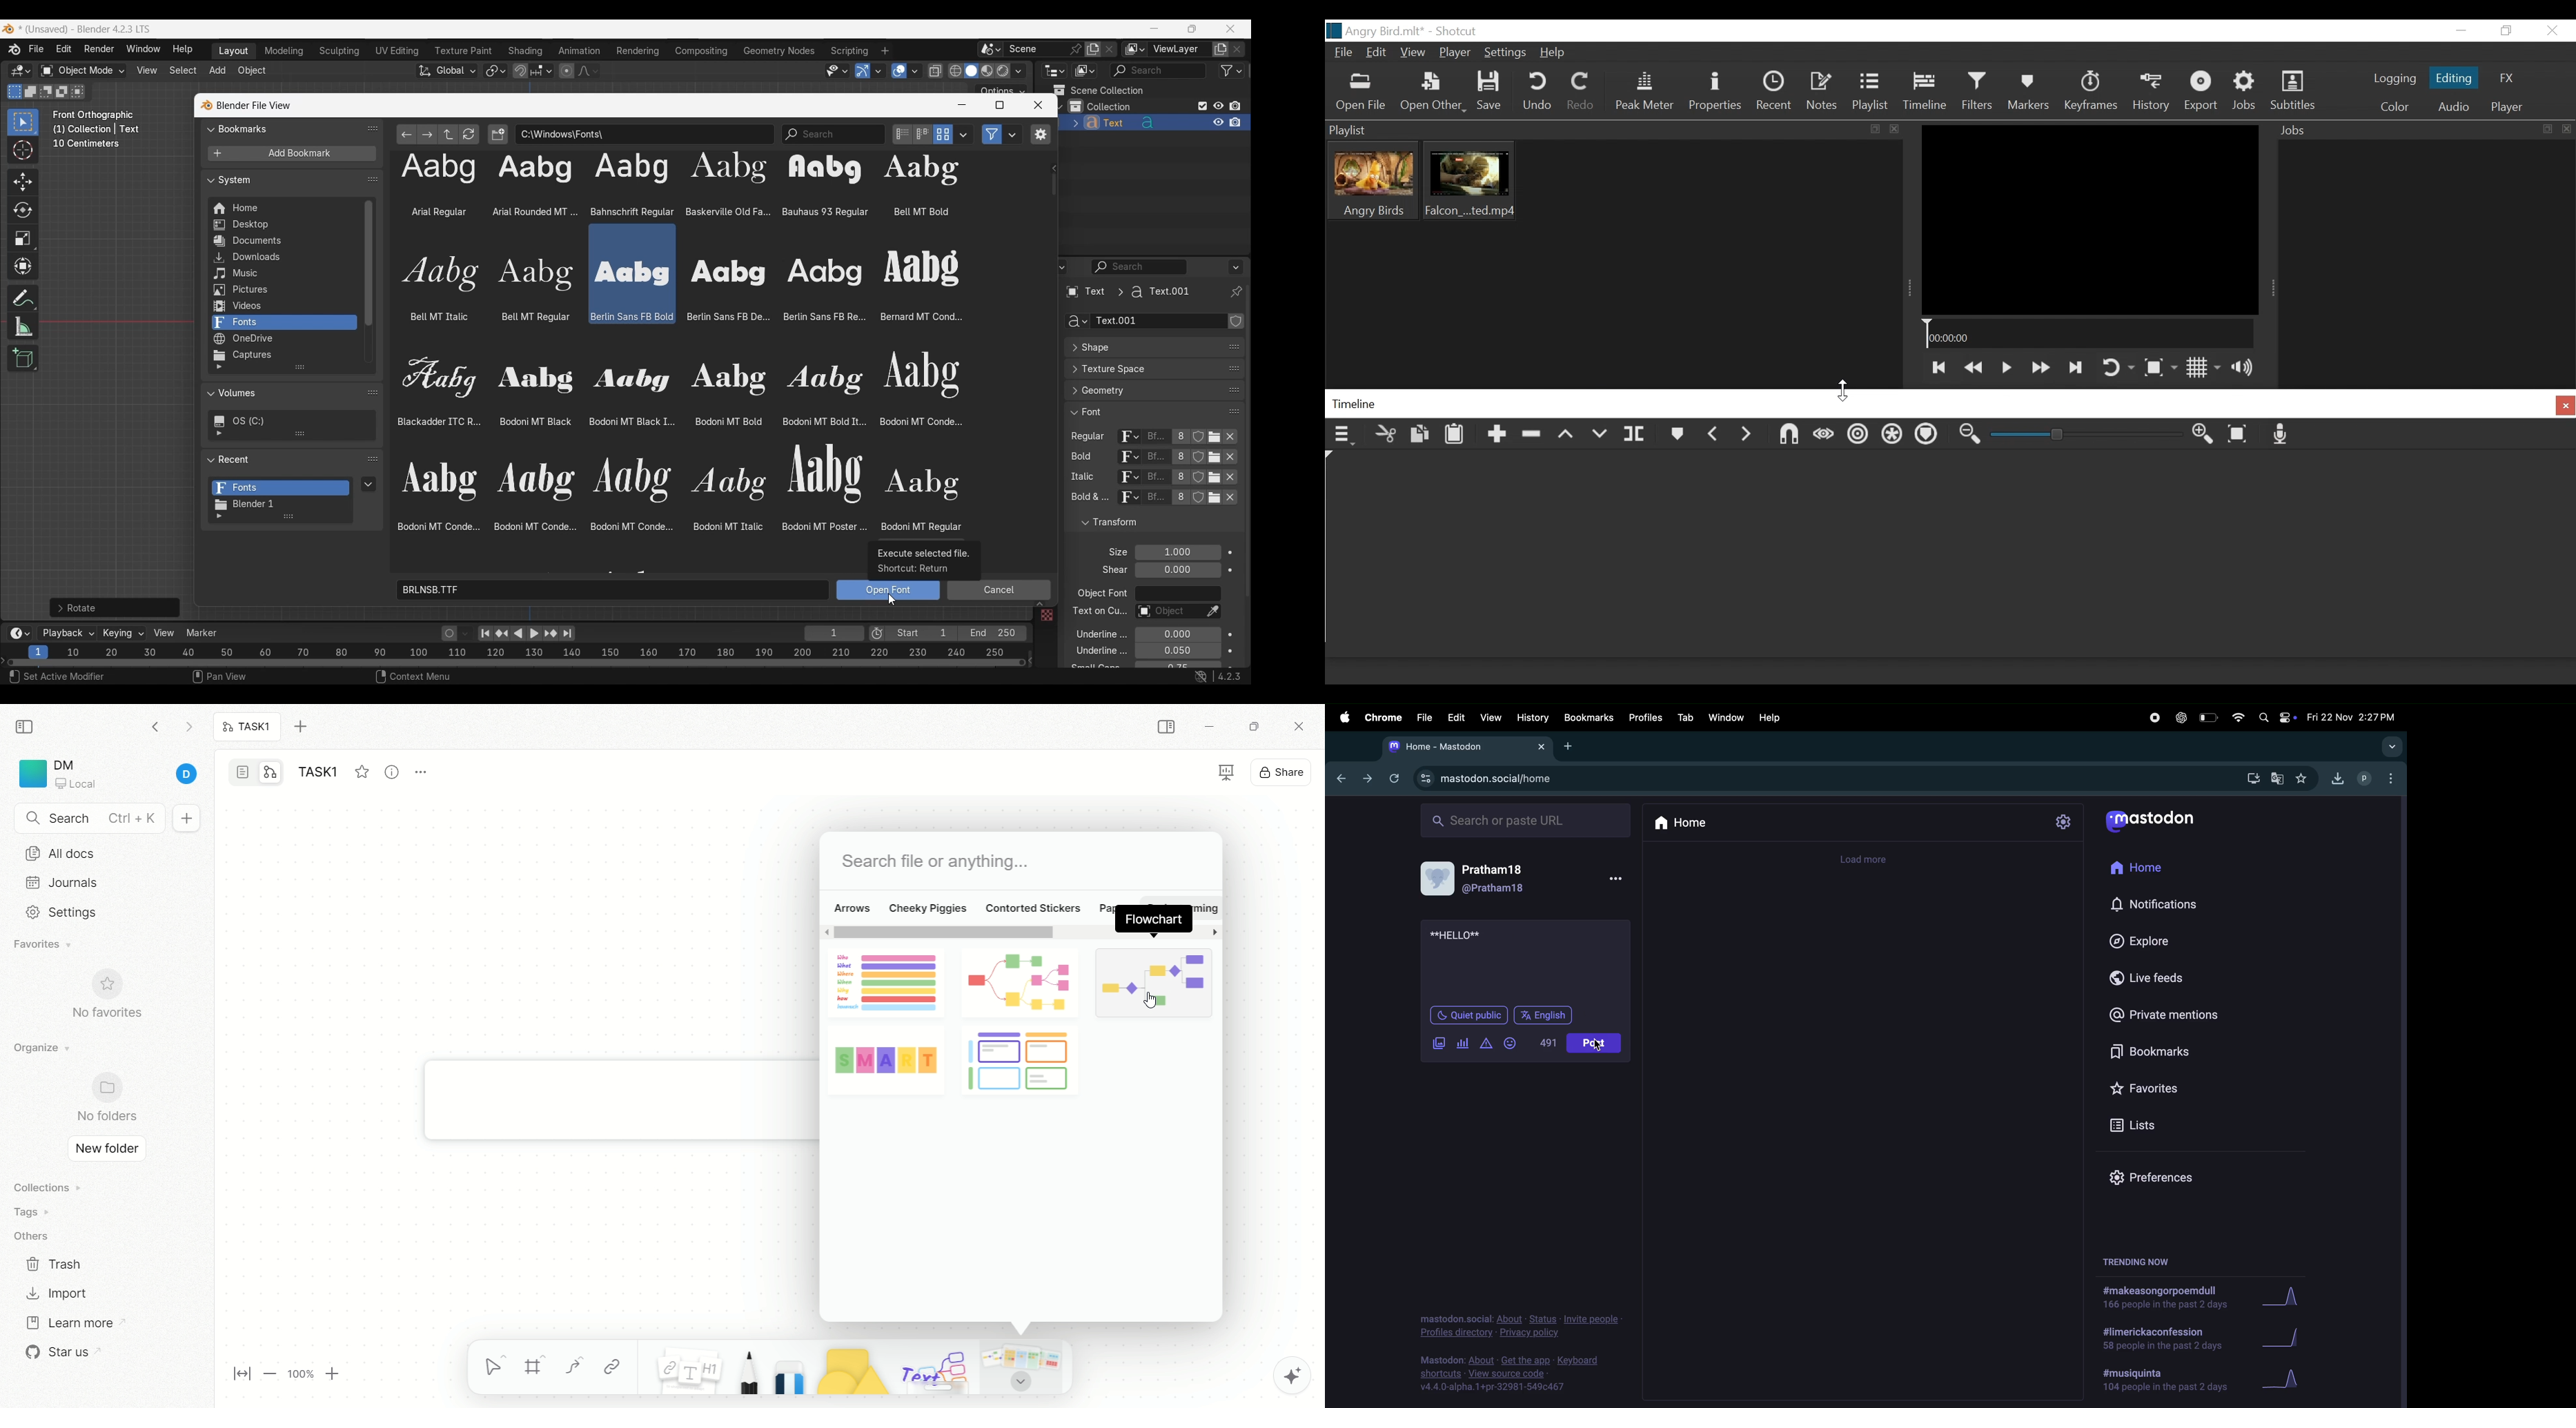 The width and height of the screenshot is (2576, 1428). Describe the element at coordinates (1234, 538) in the screenshot. I see `Change order in the list` at that location.